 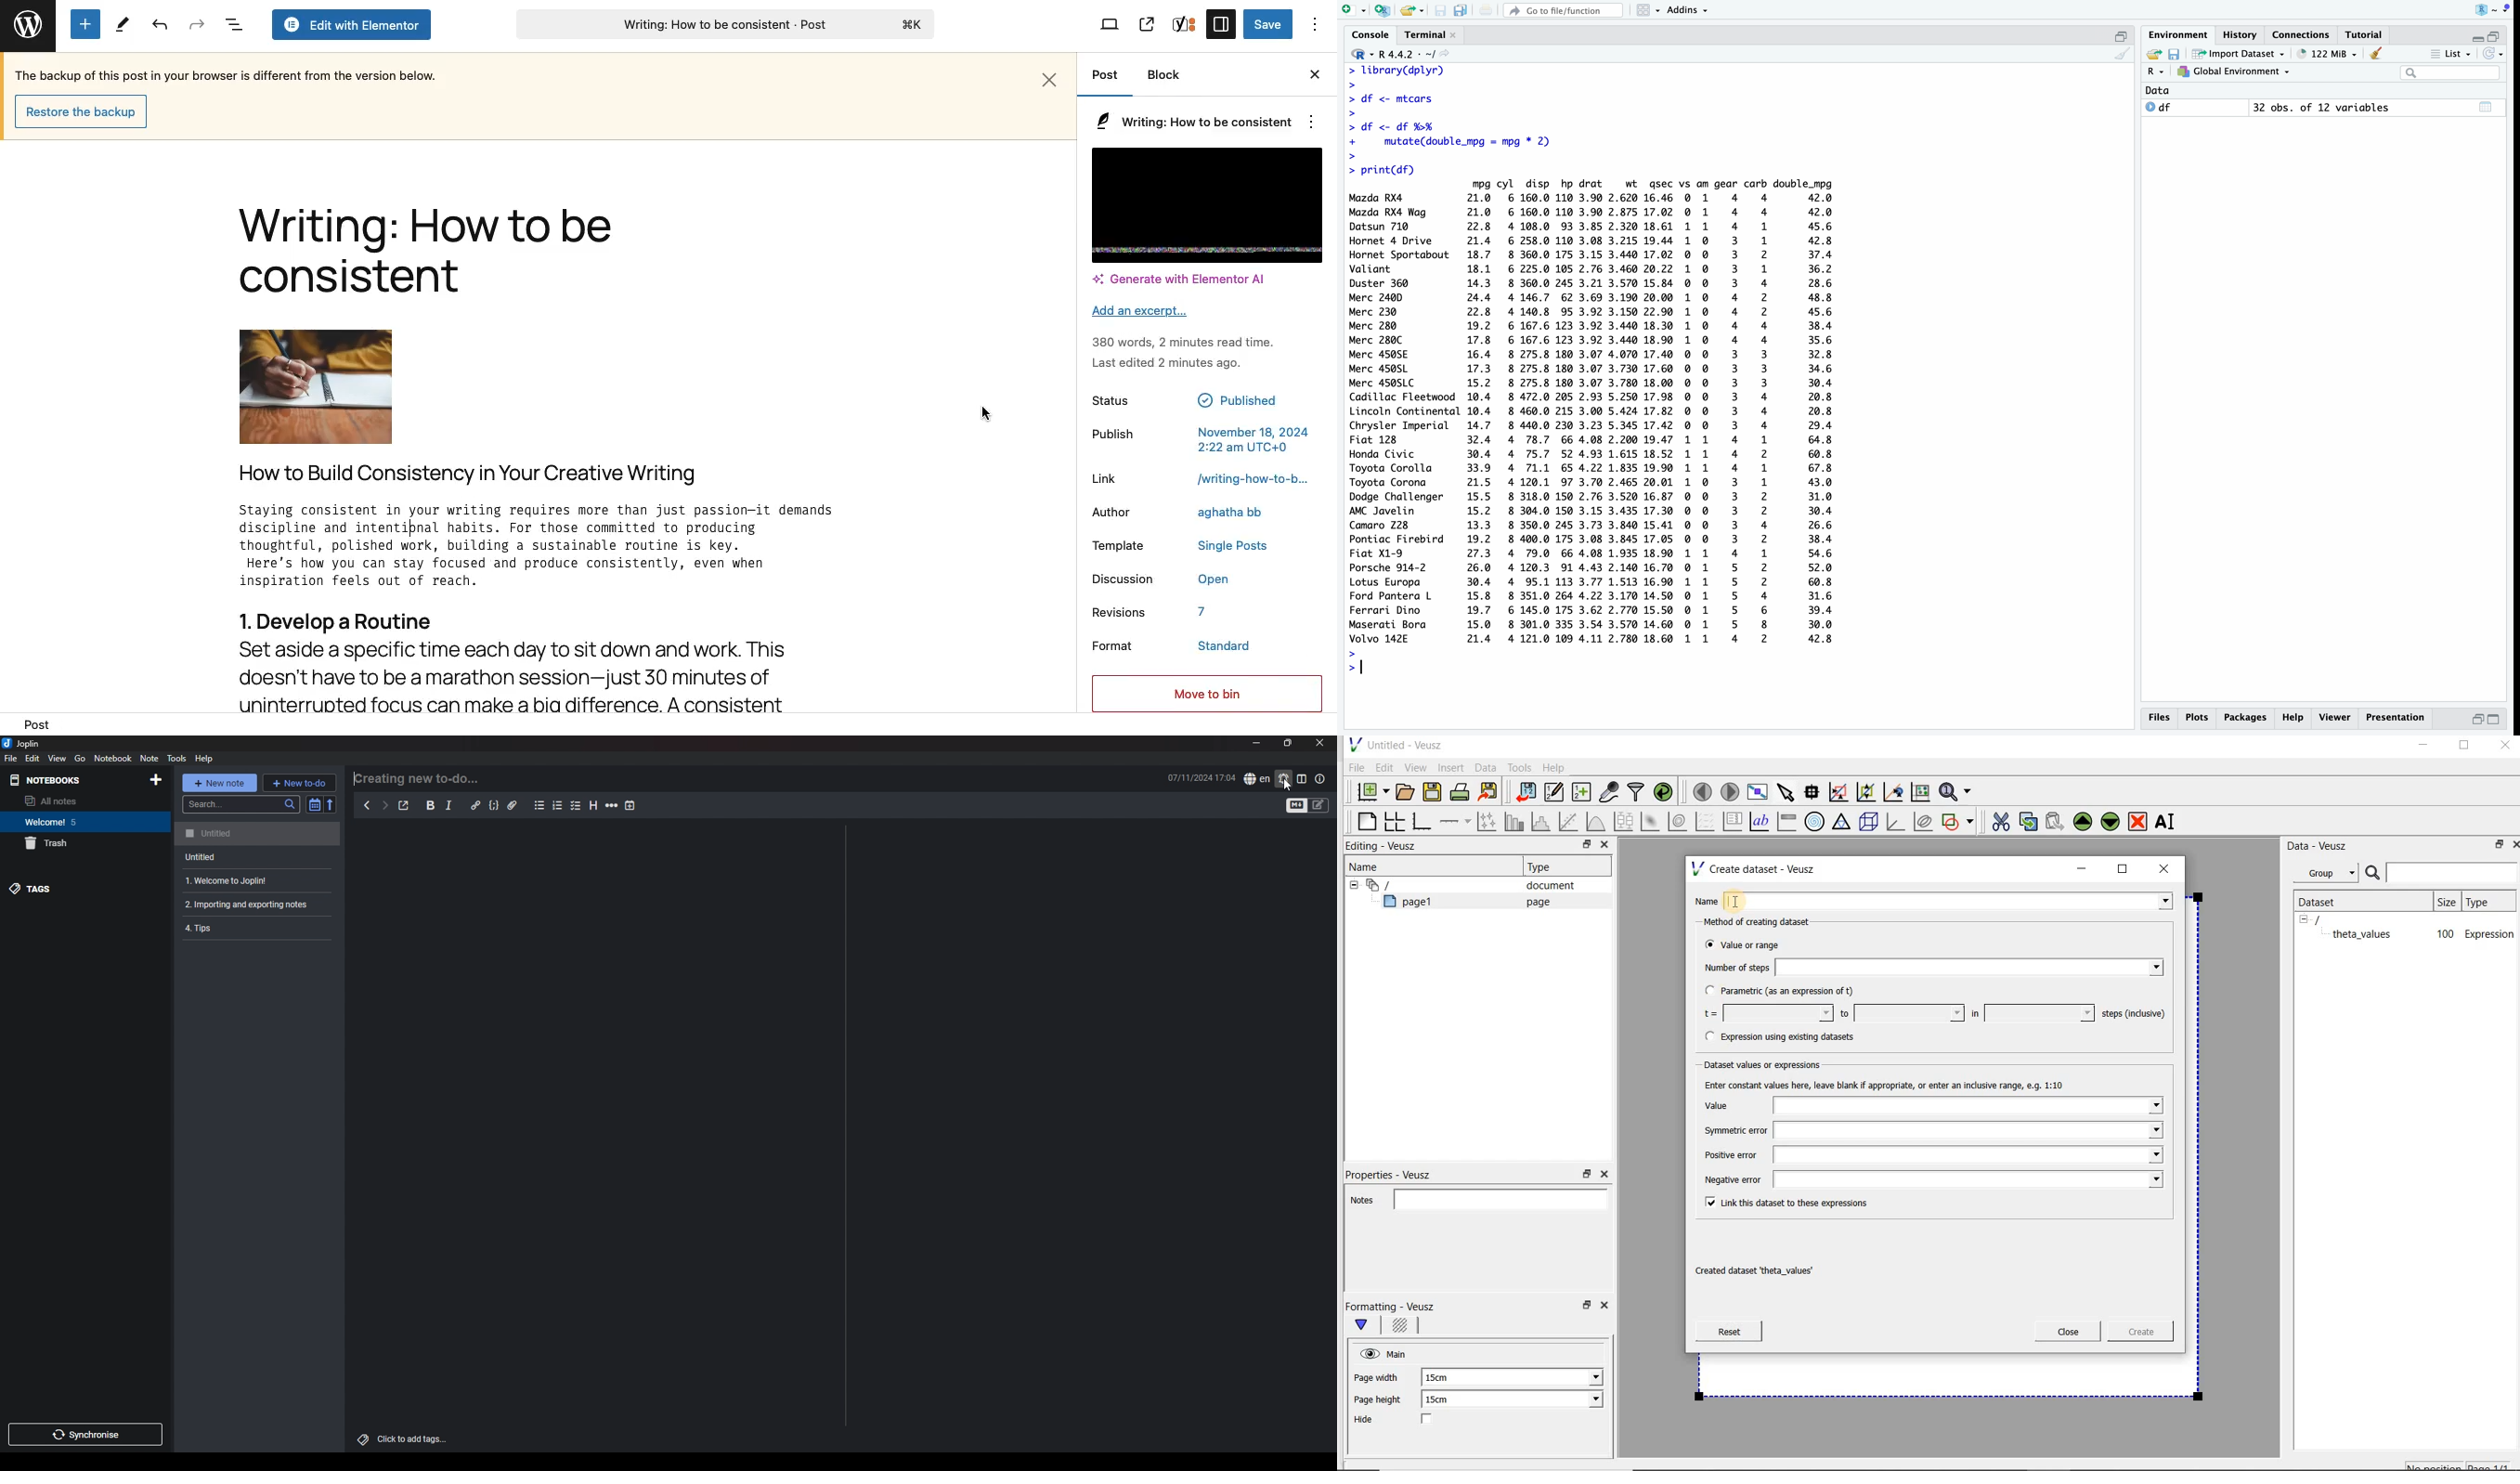 I want to click on back, so click(x=367, y=805).